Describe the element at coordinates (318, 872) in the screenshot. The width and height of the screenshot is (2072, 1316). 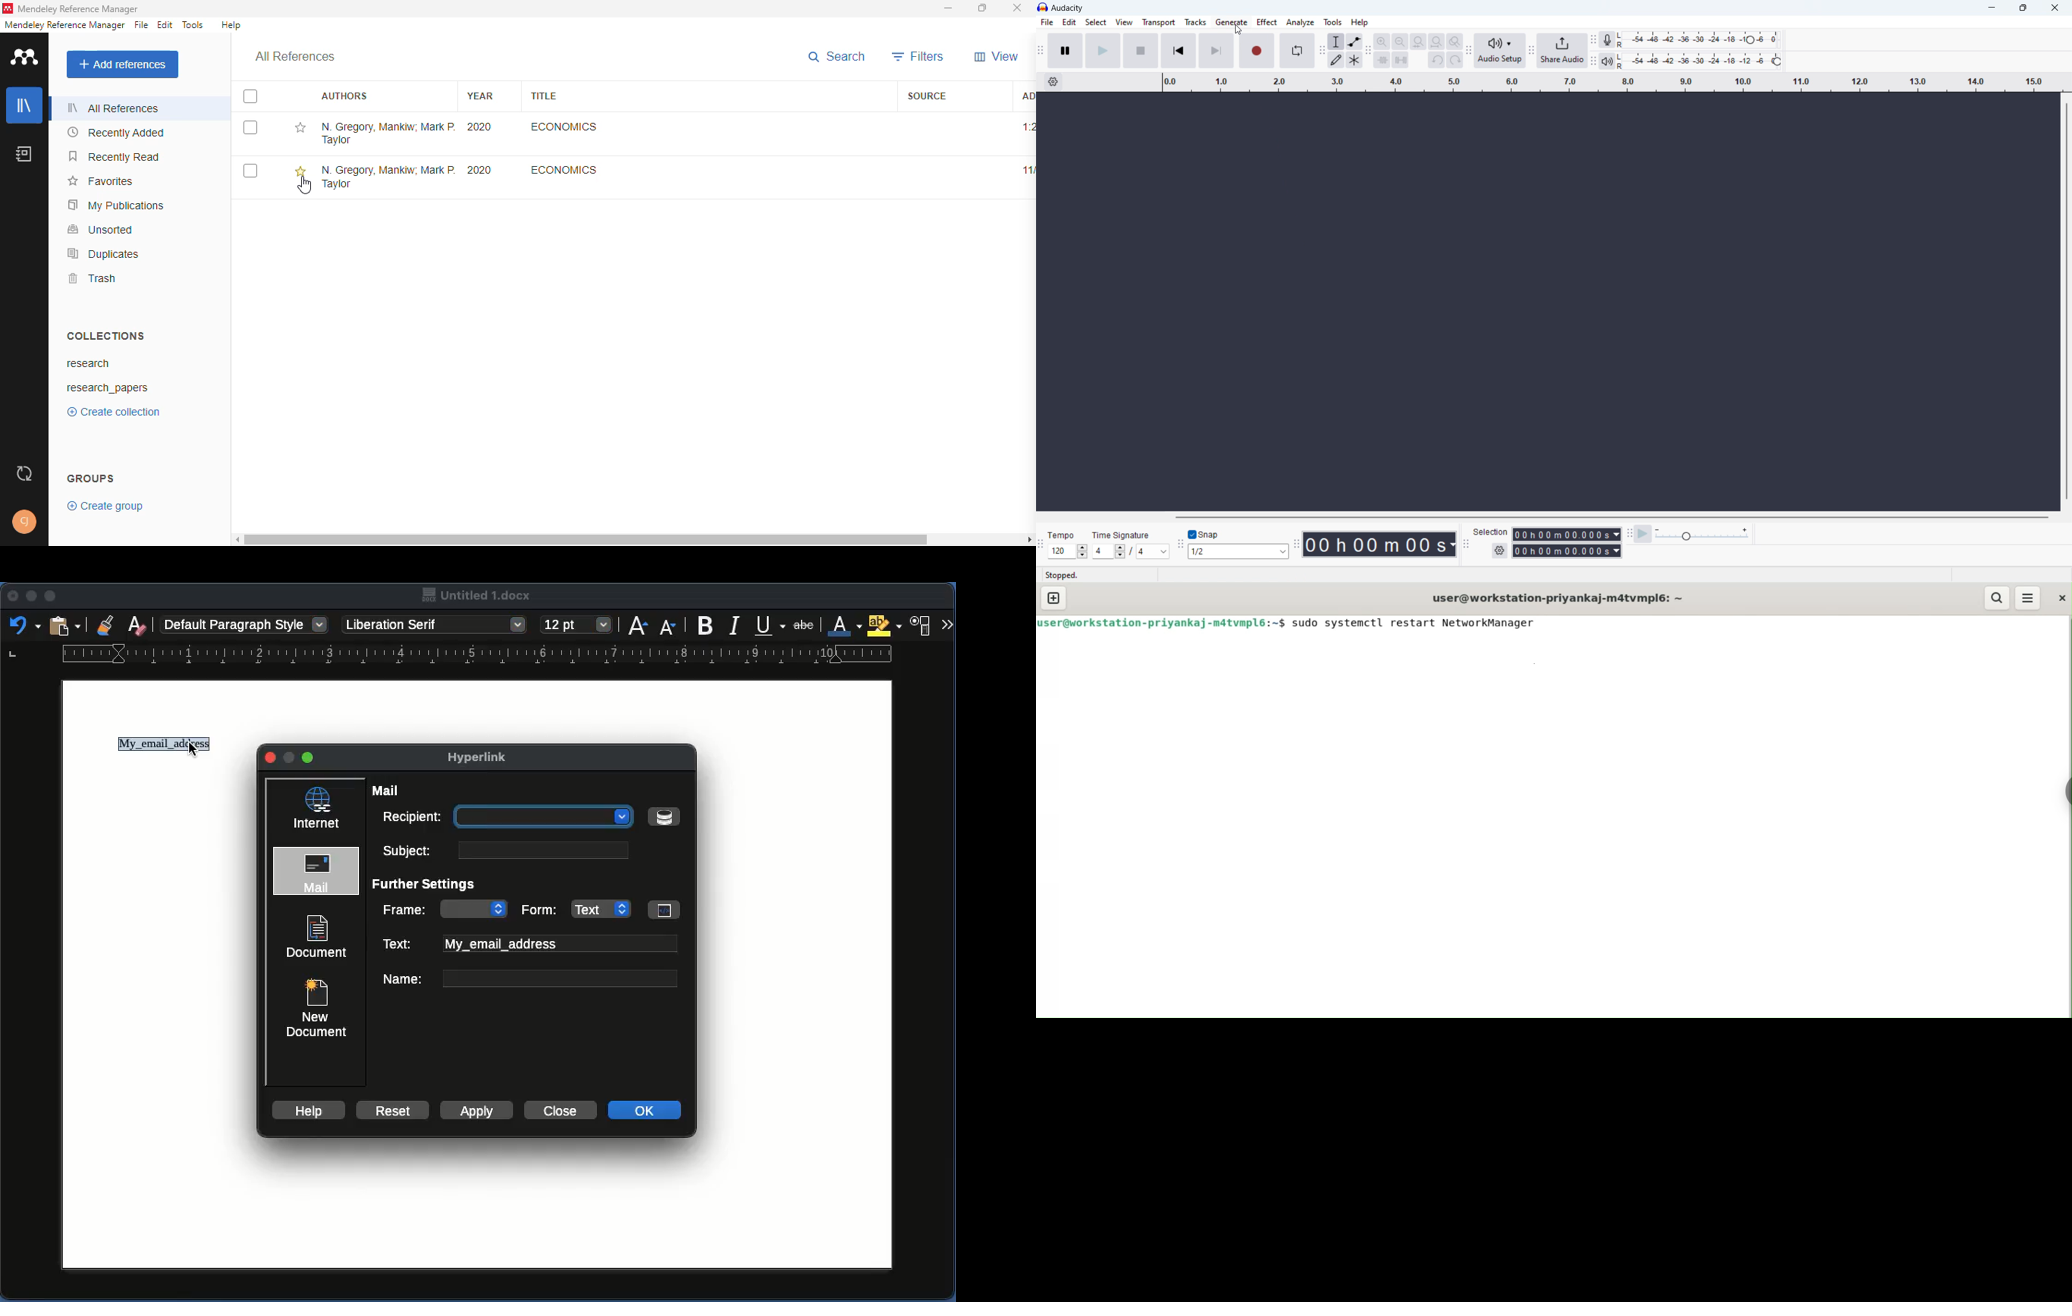
I see `Mail` at that location.